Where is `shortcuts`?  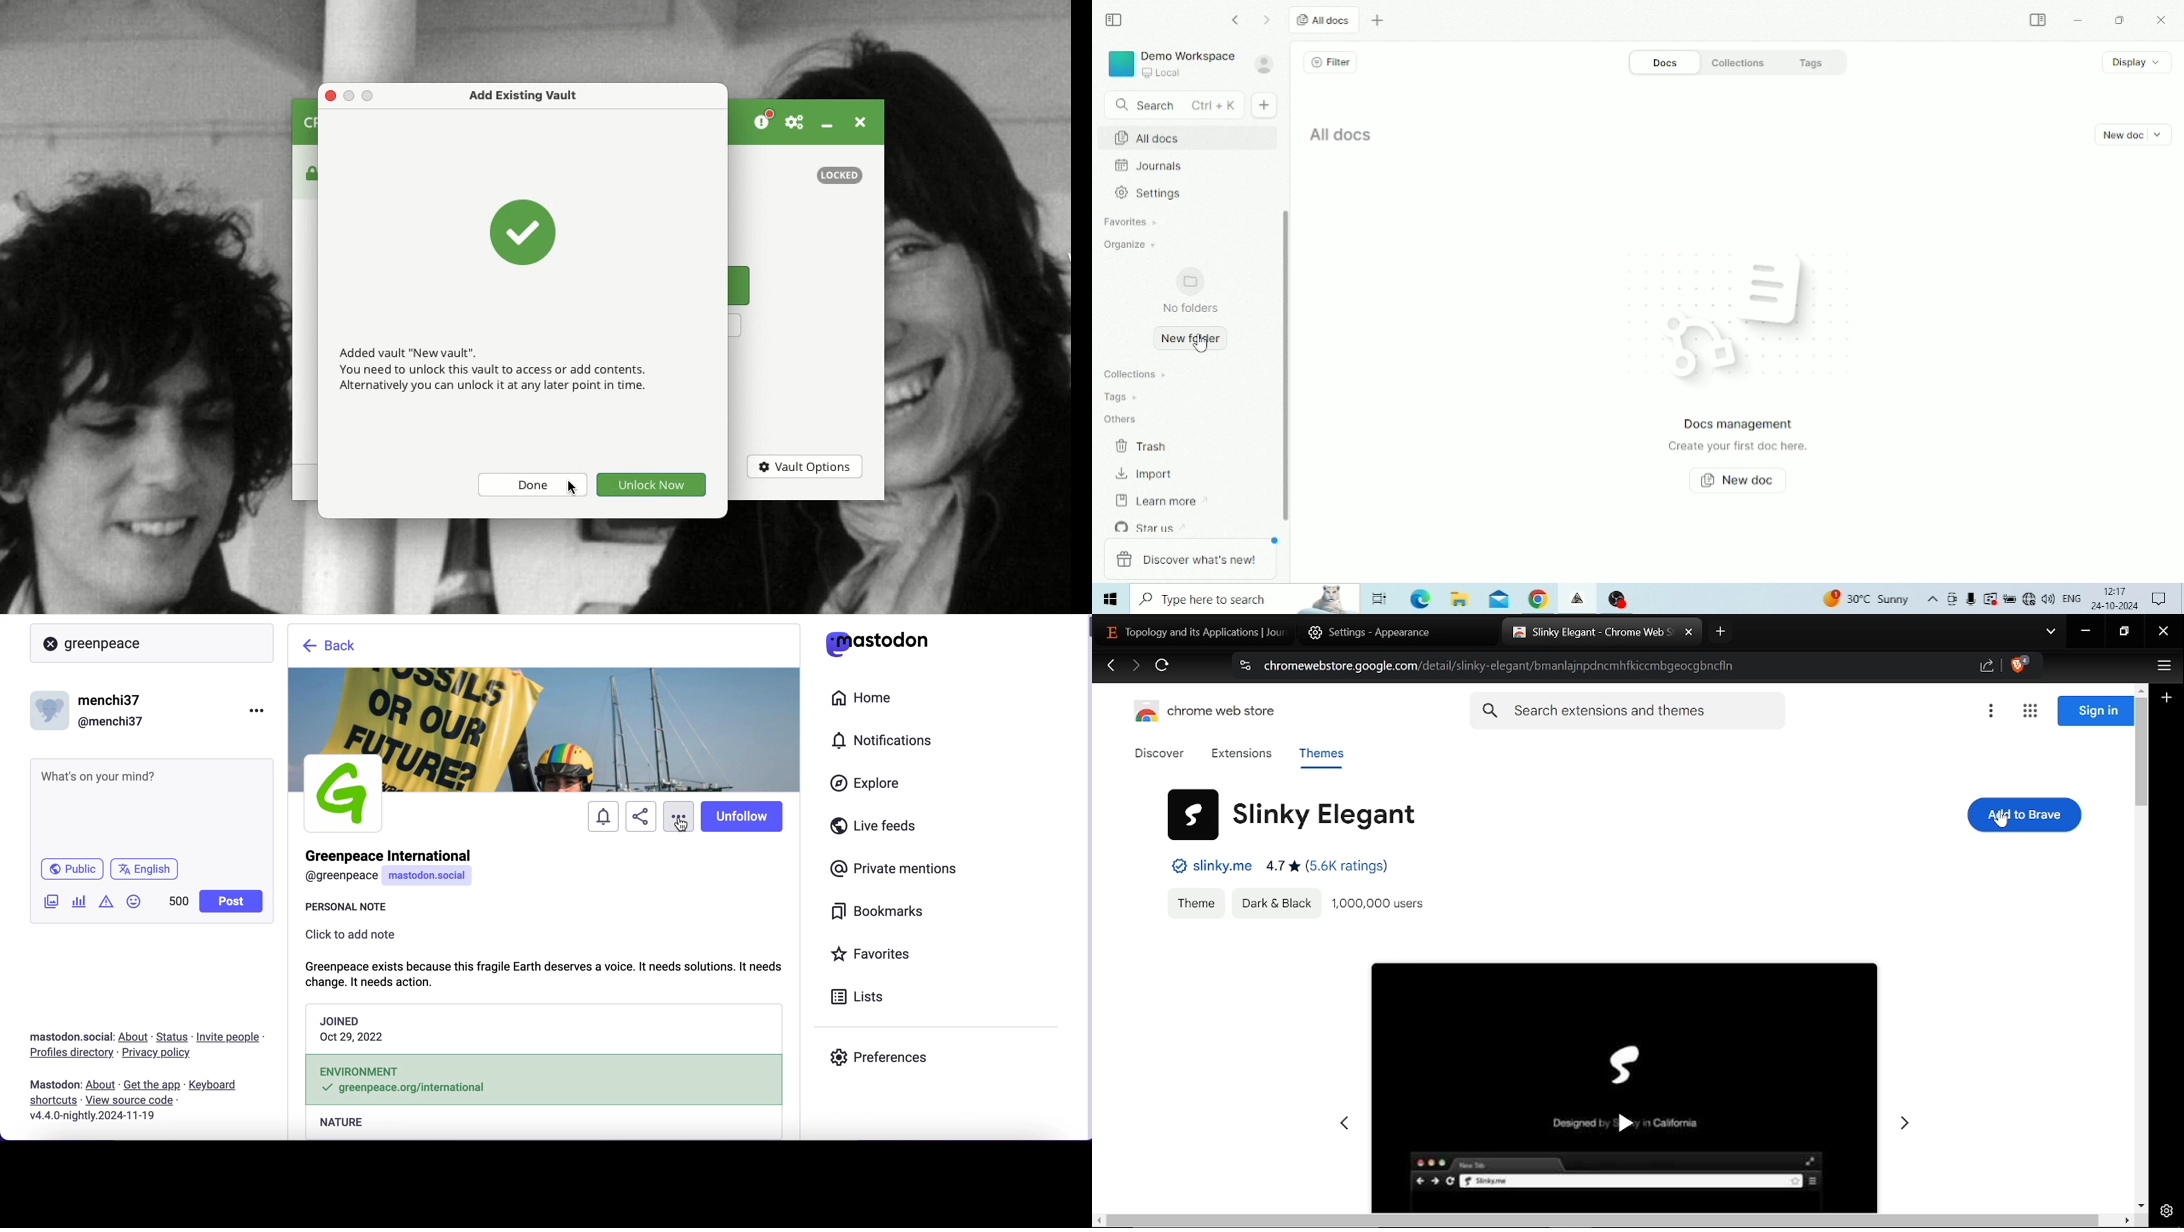 shortcuts is located at coordinates (50, 1101).